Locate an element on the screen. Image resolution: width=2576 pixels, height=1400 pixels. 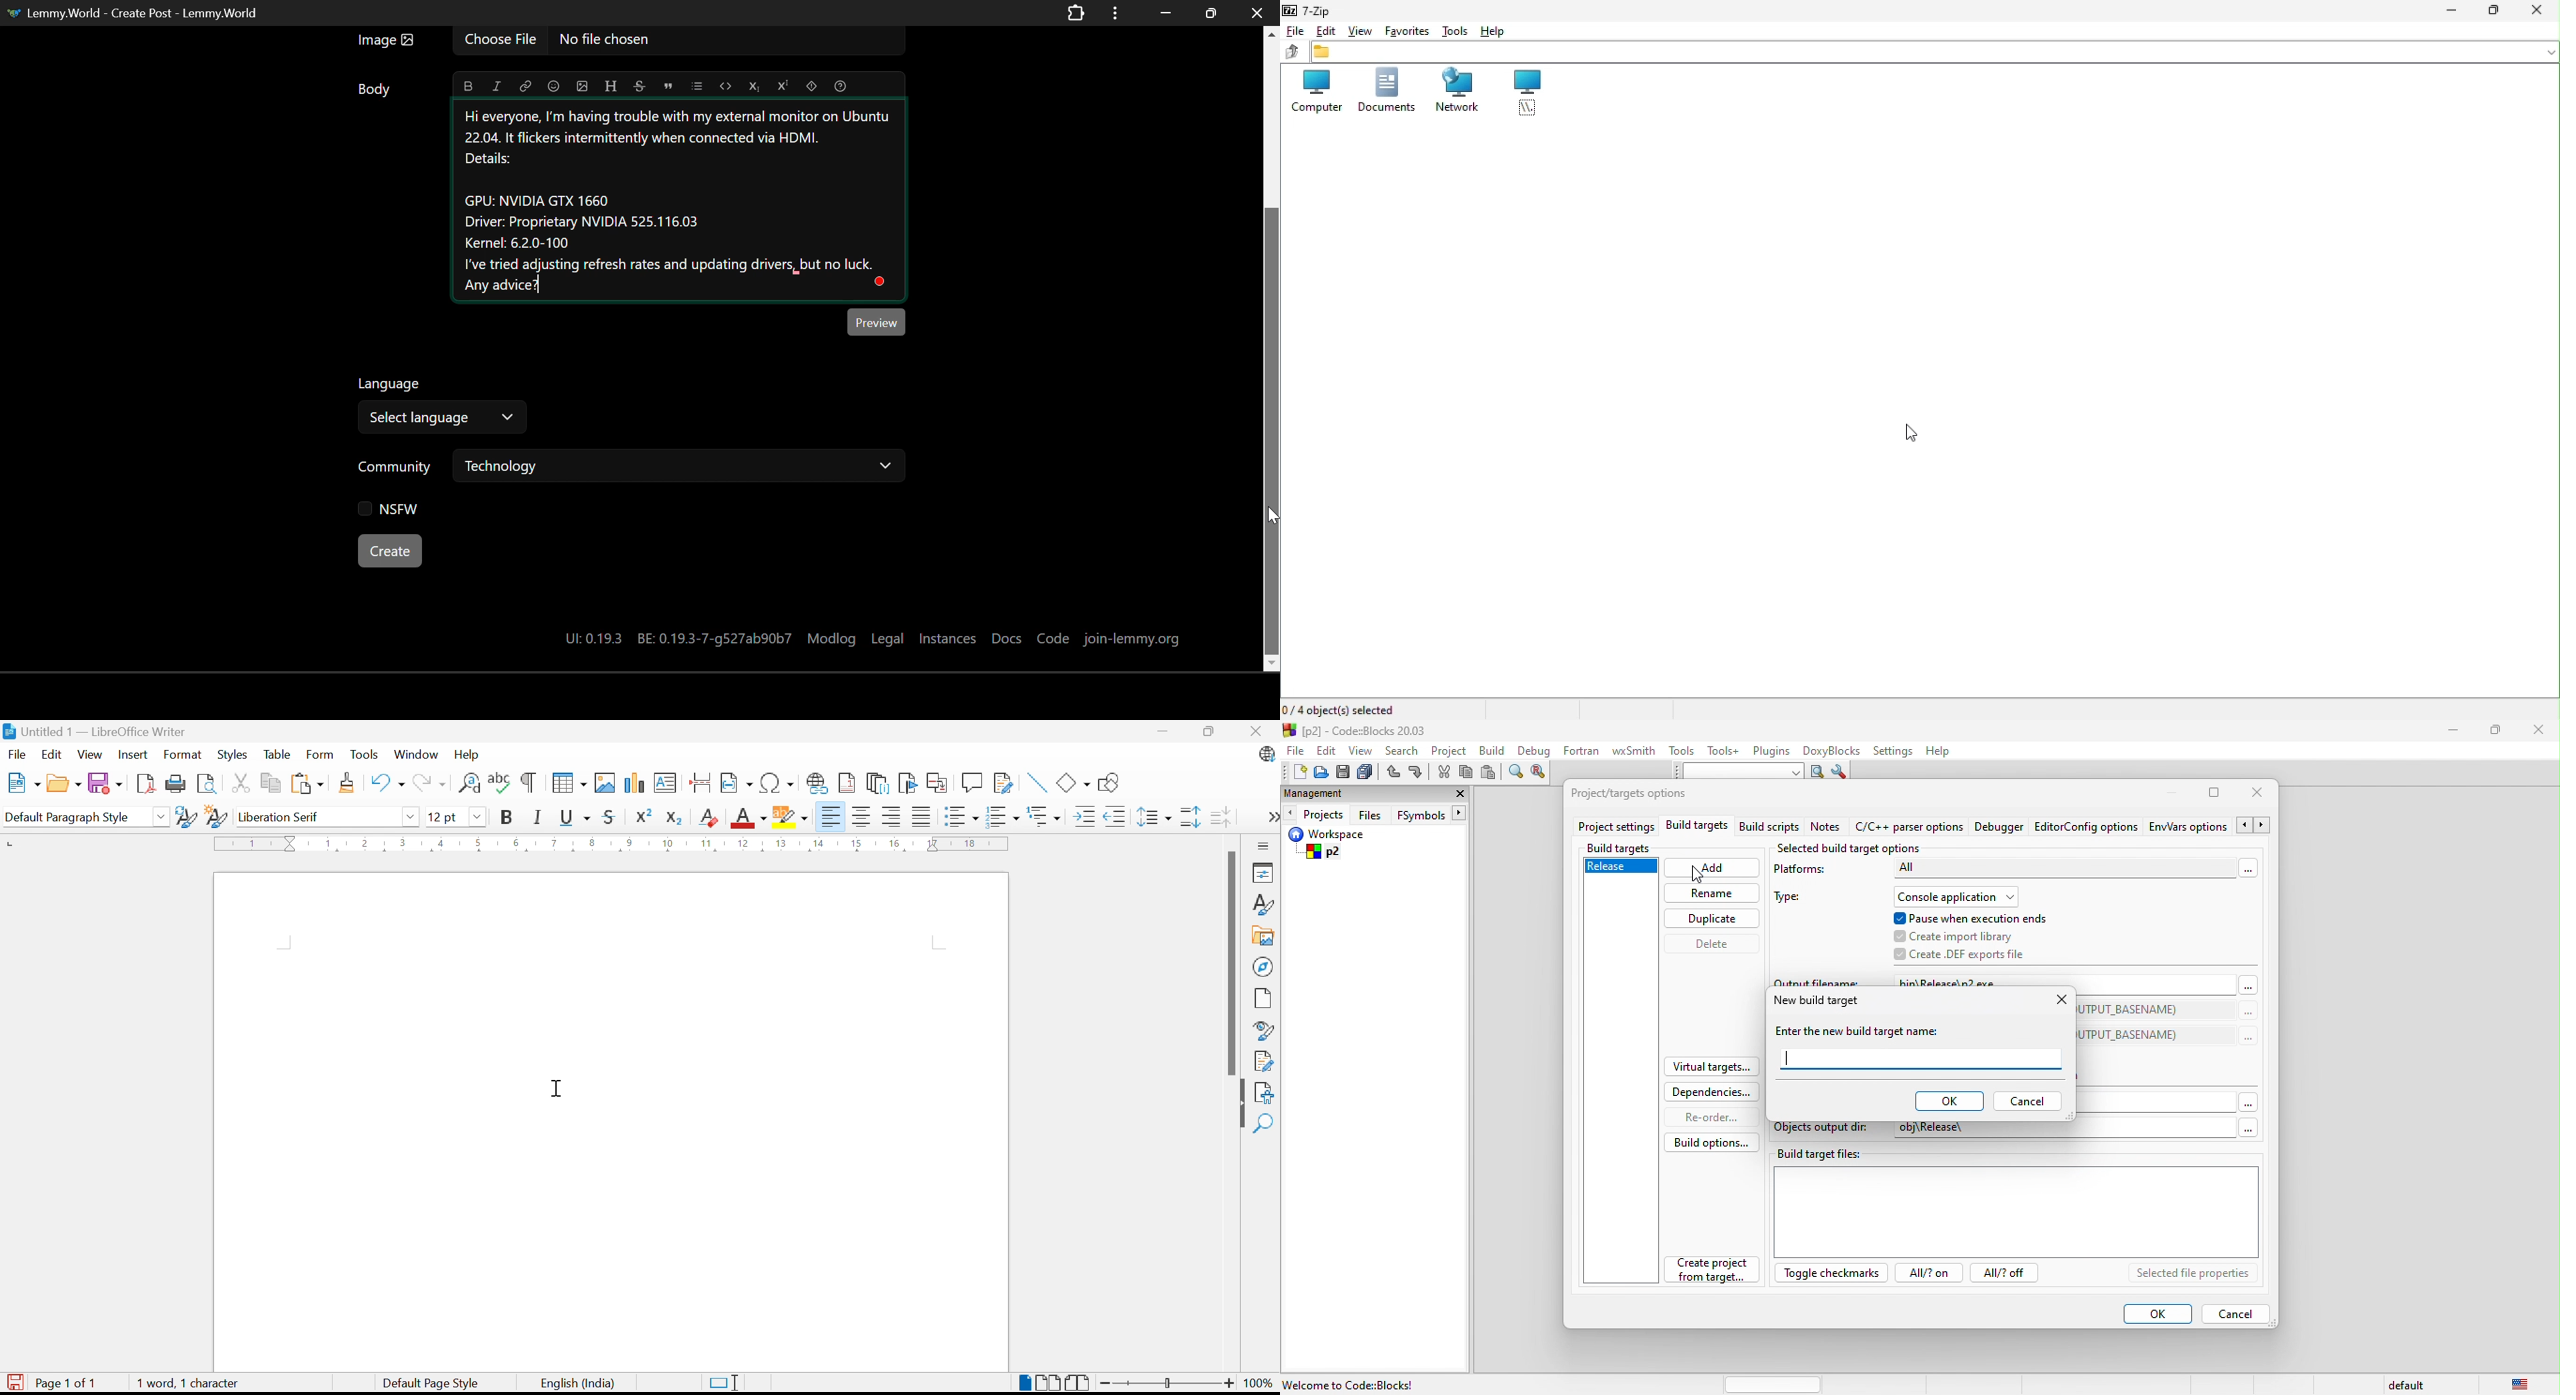
Slider is located at coordinates (1167, 1383).